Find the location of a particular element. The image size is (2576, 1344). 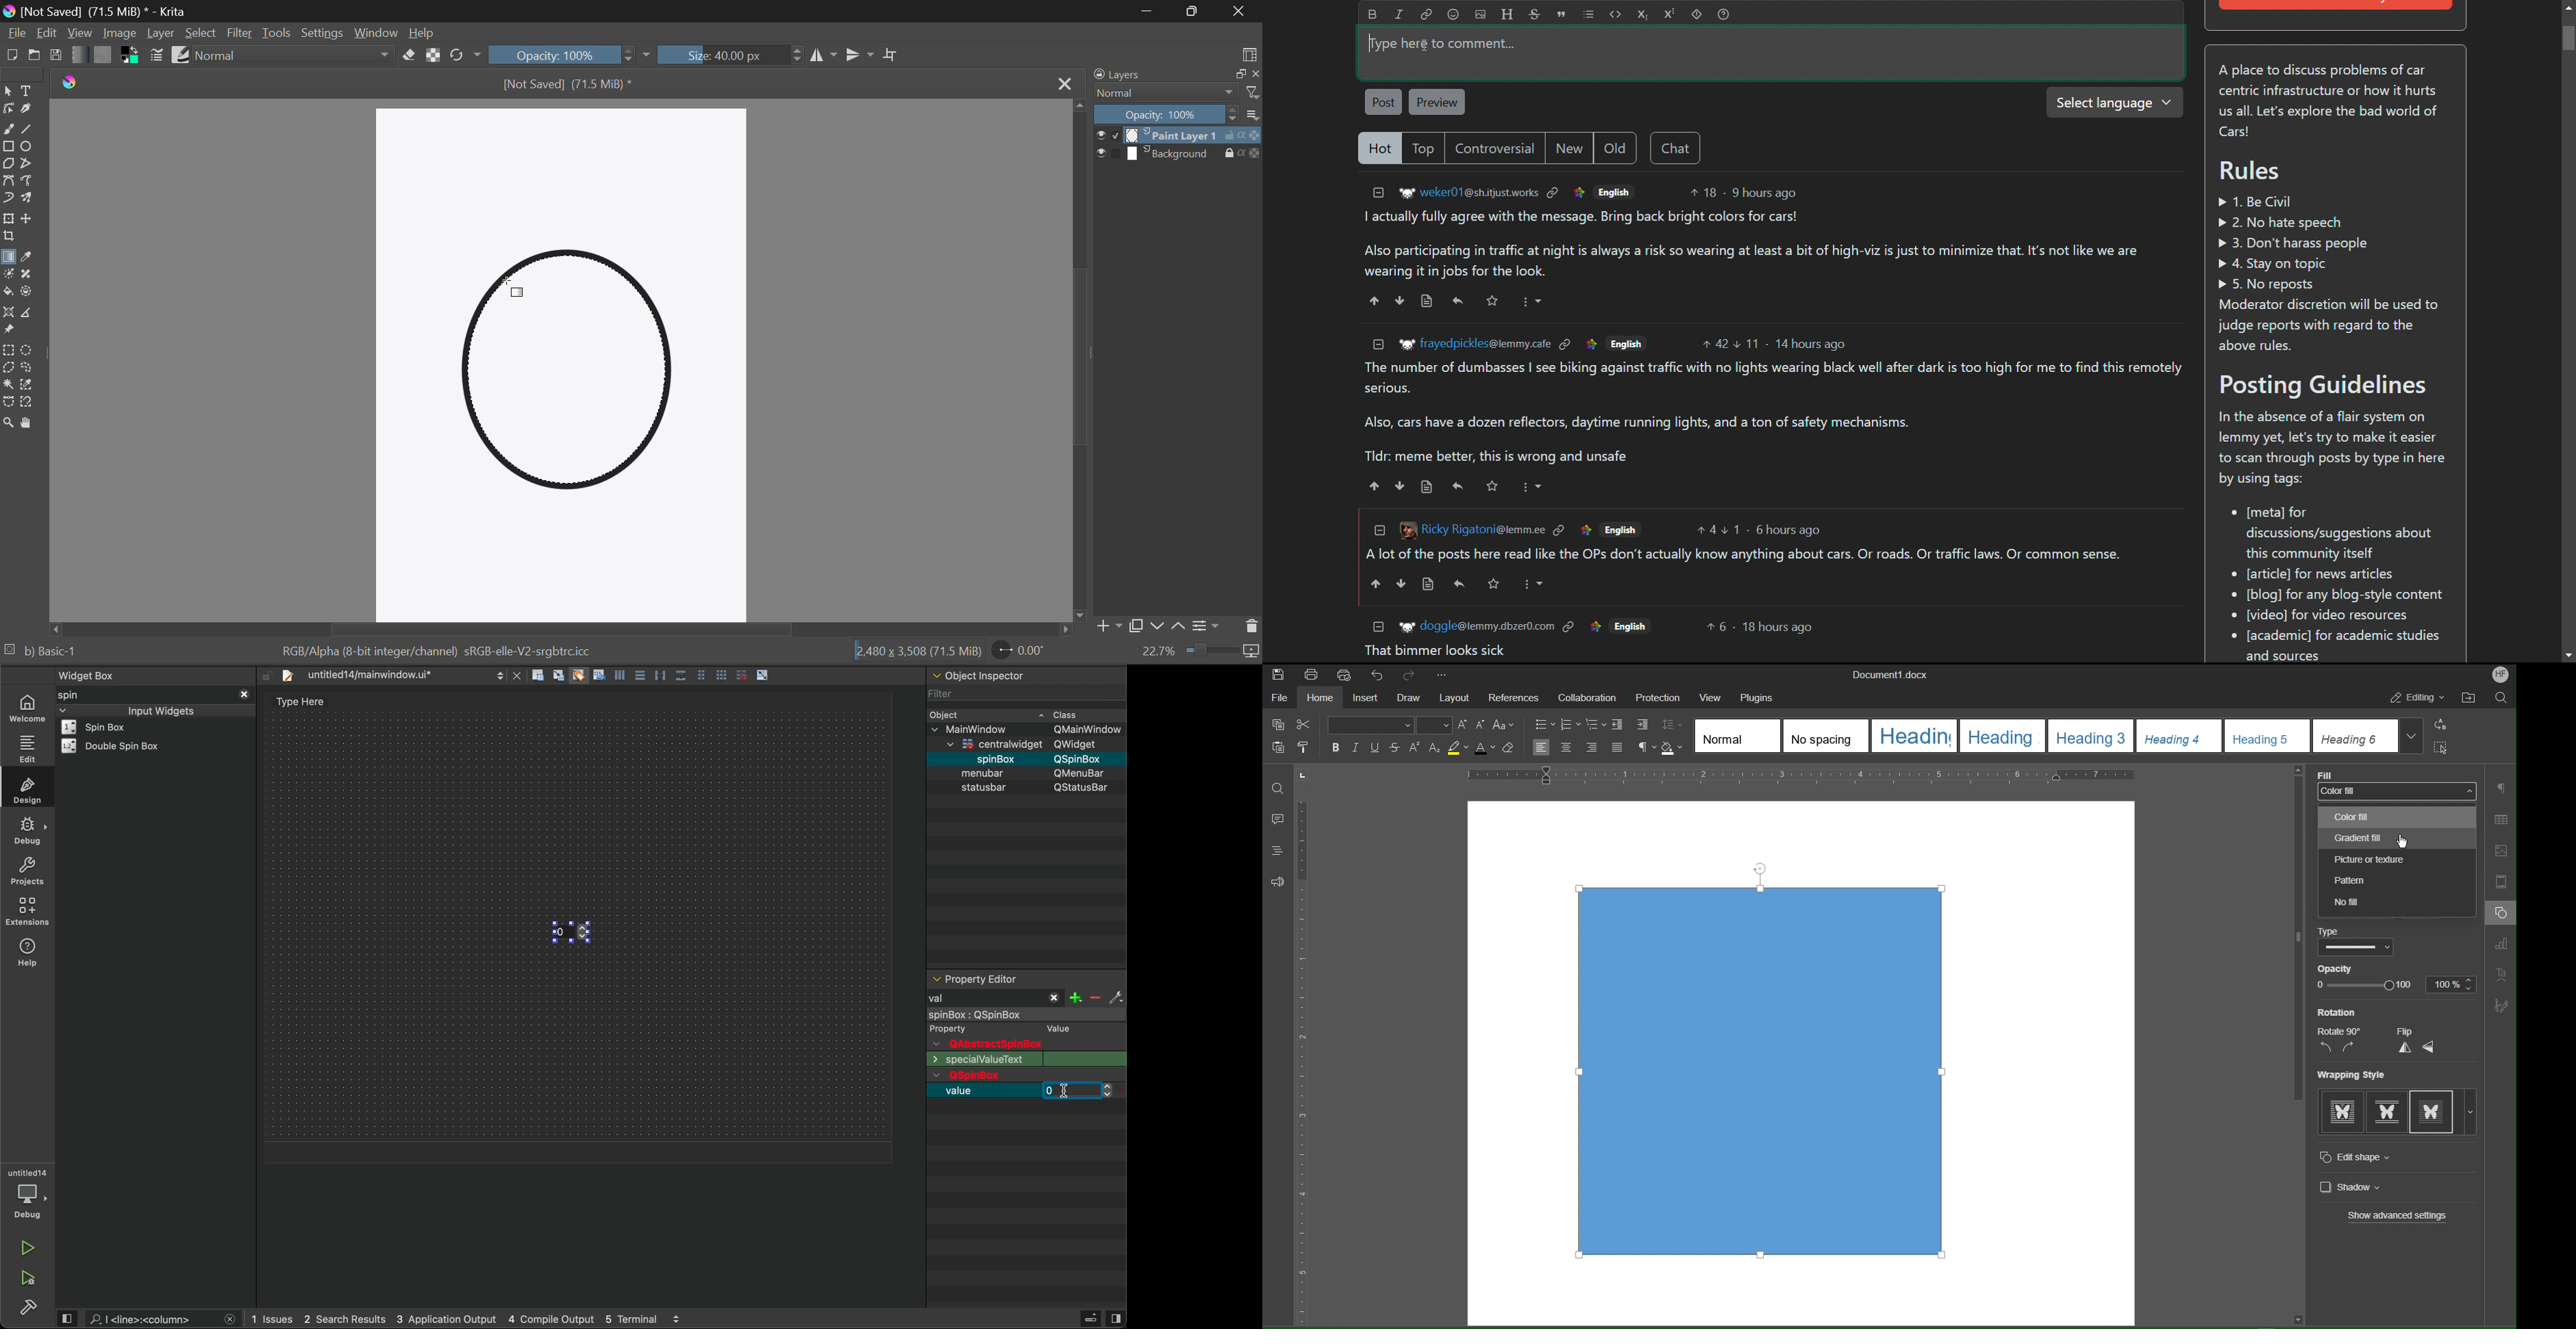

object inspector is located at coordinates (1026, 674).